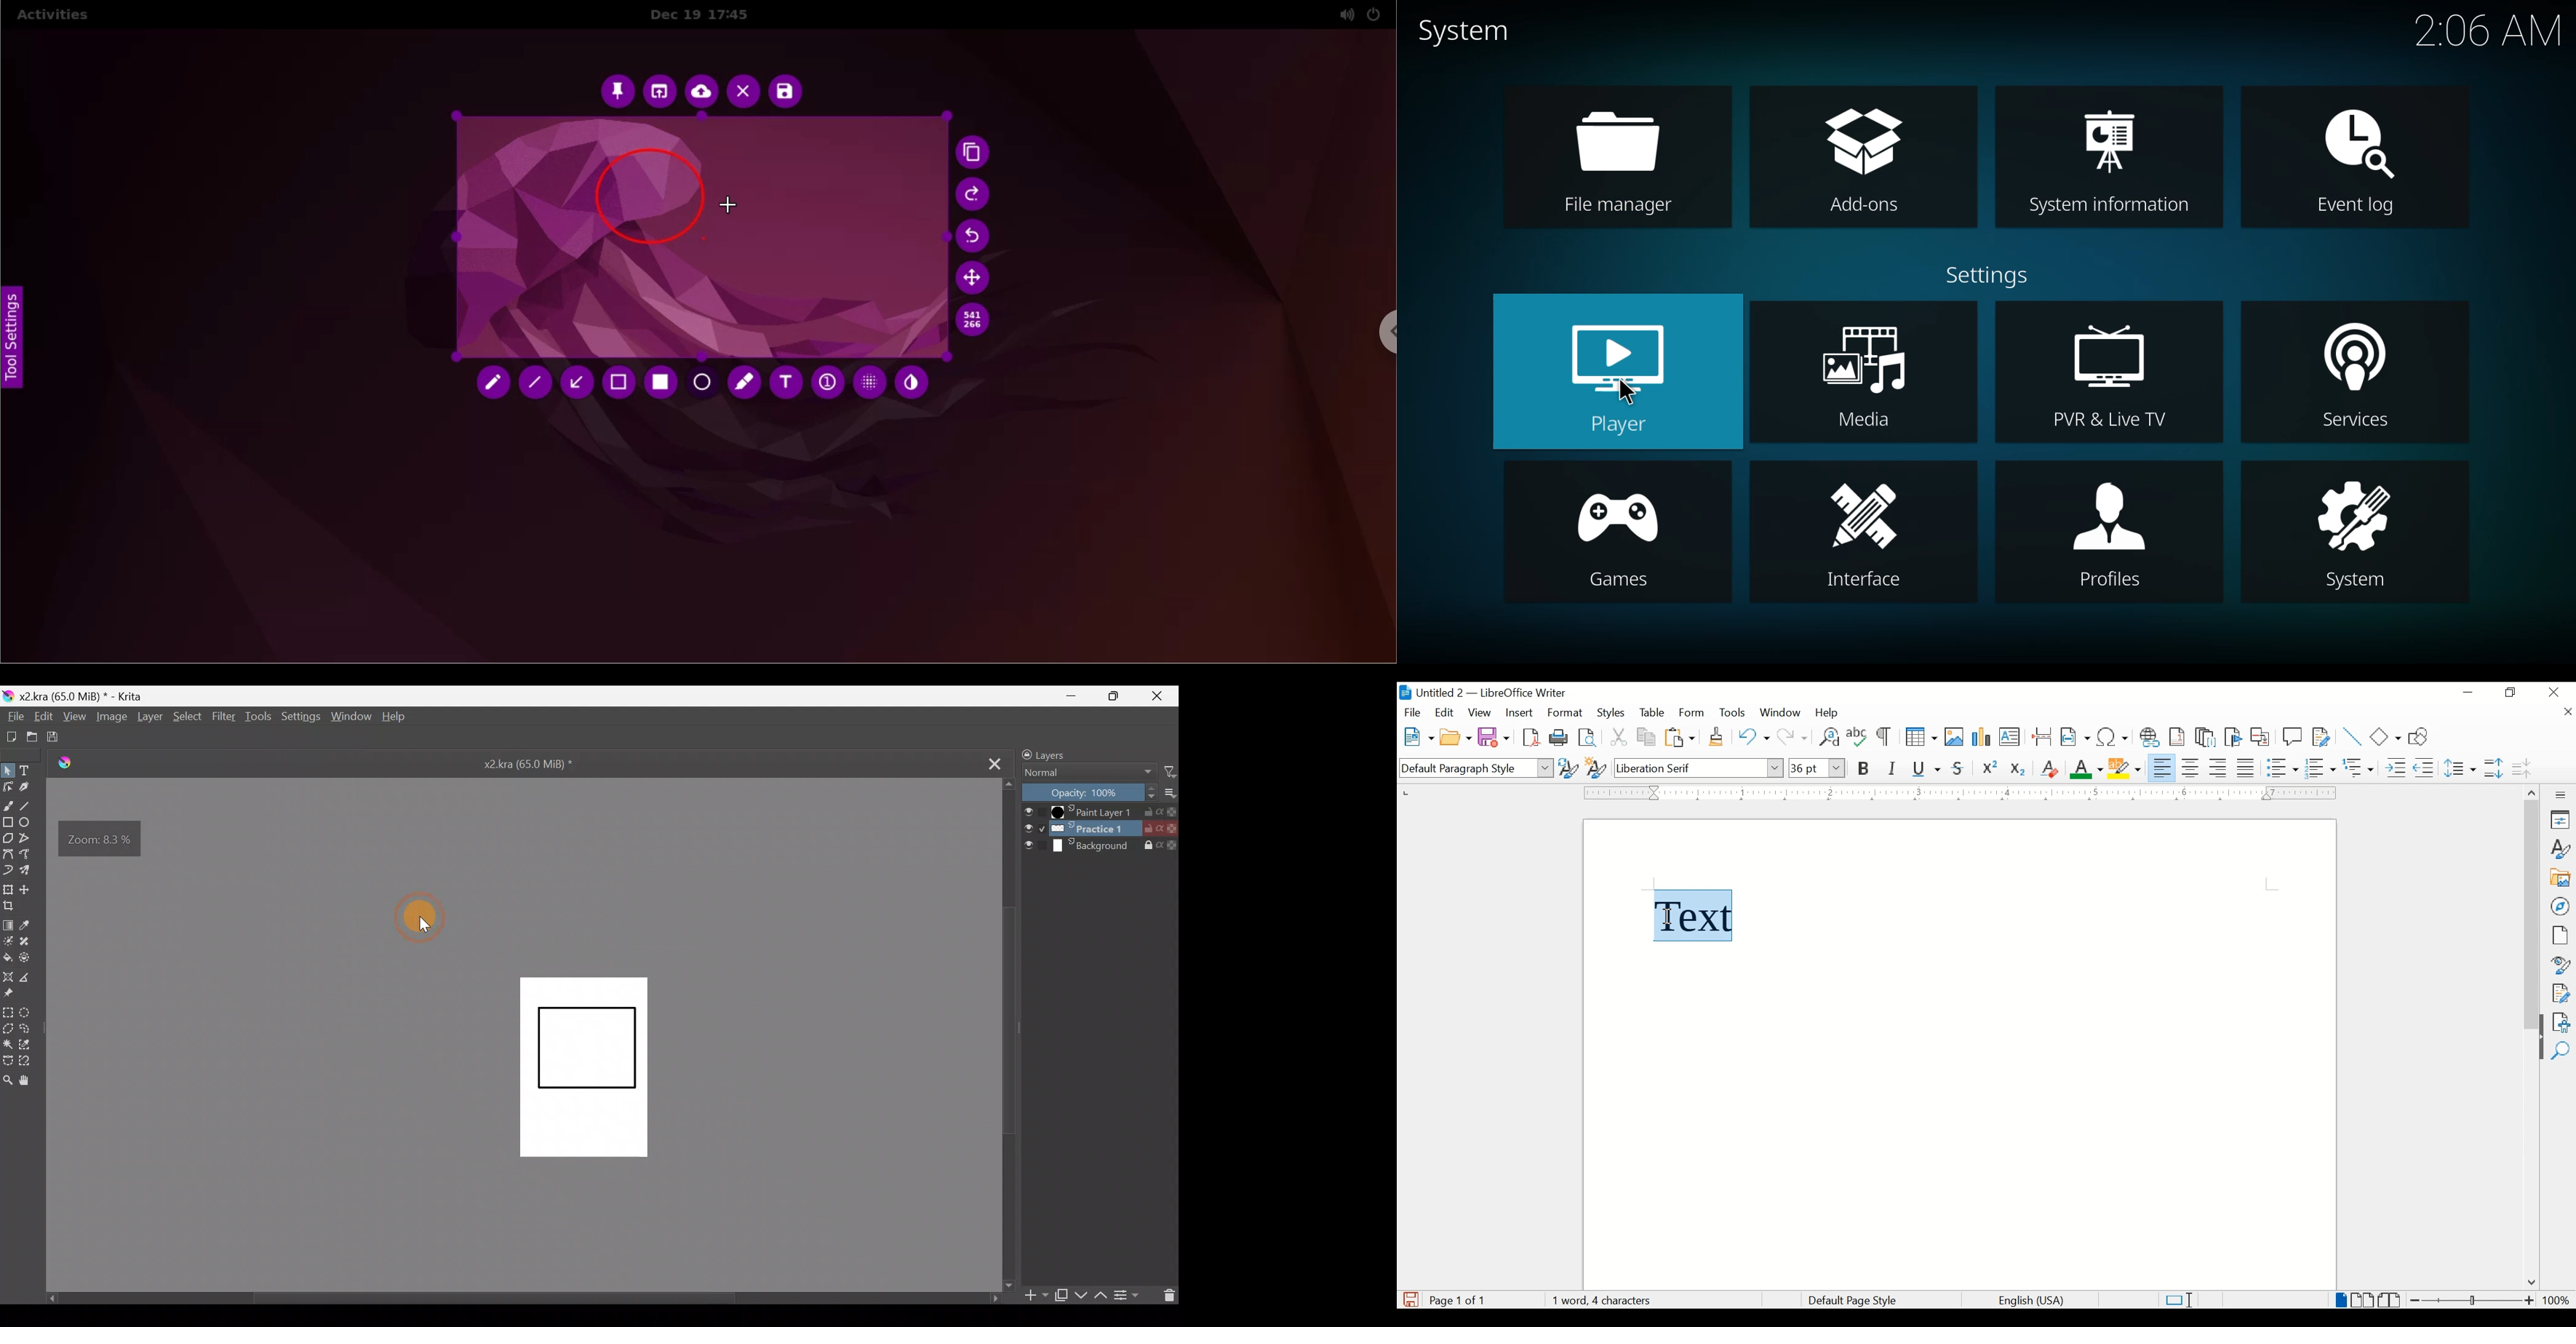 Image resolution: width=2576 pixels, height=1344 pixels. Describe the element at coordinates (32, 1030) in the screenshot. I see `Freehand selection tool` at that location.